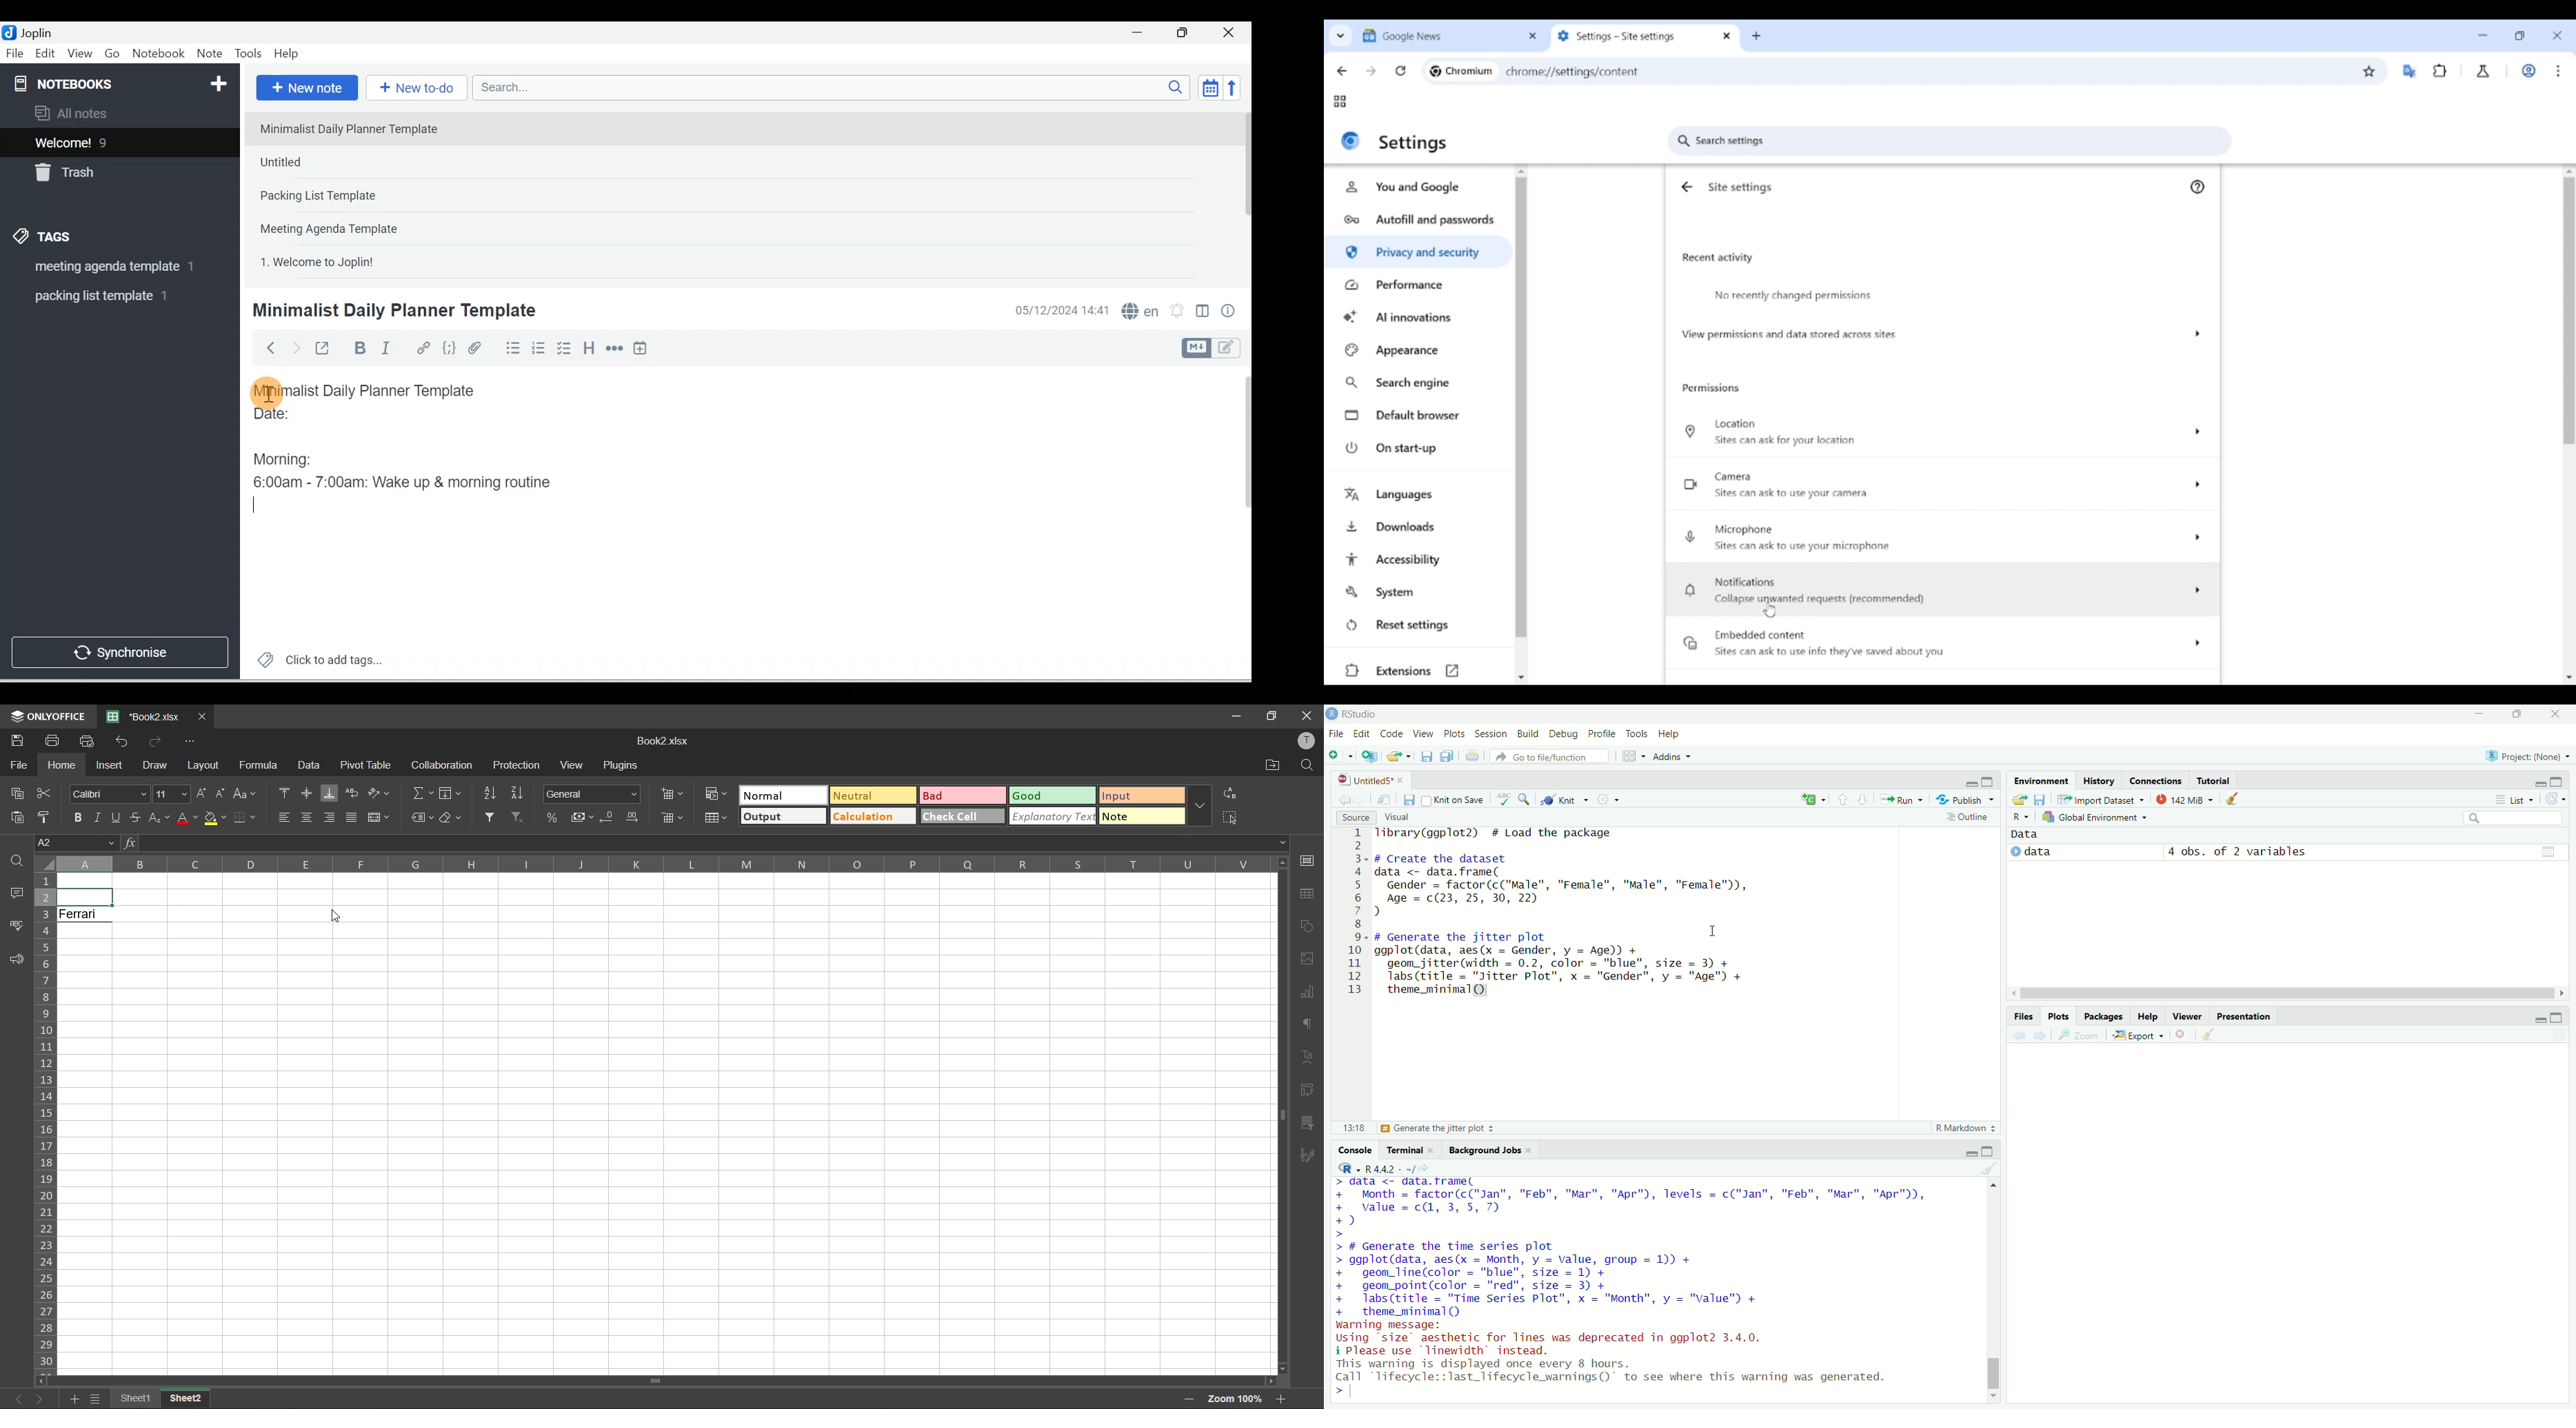 The image size is (2576, 1428). Describe the element at coordinates (2289, 995) in the screenshot. I see `scrollbar` at that location.